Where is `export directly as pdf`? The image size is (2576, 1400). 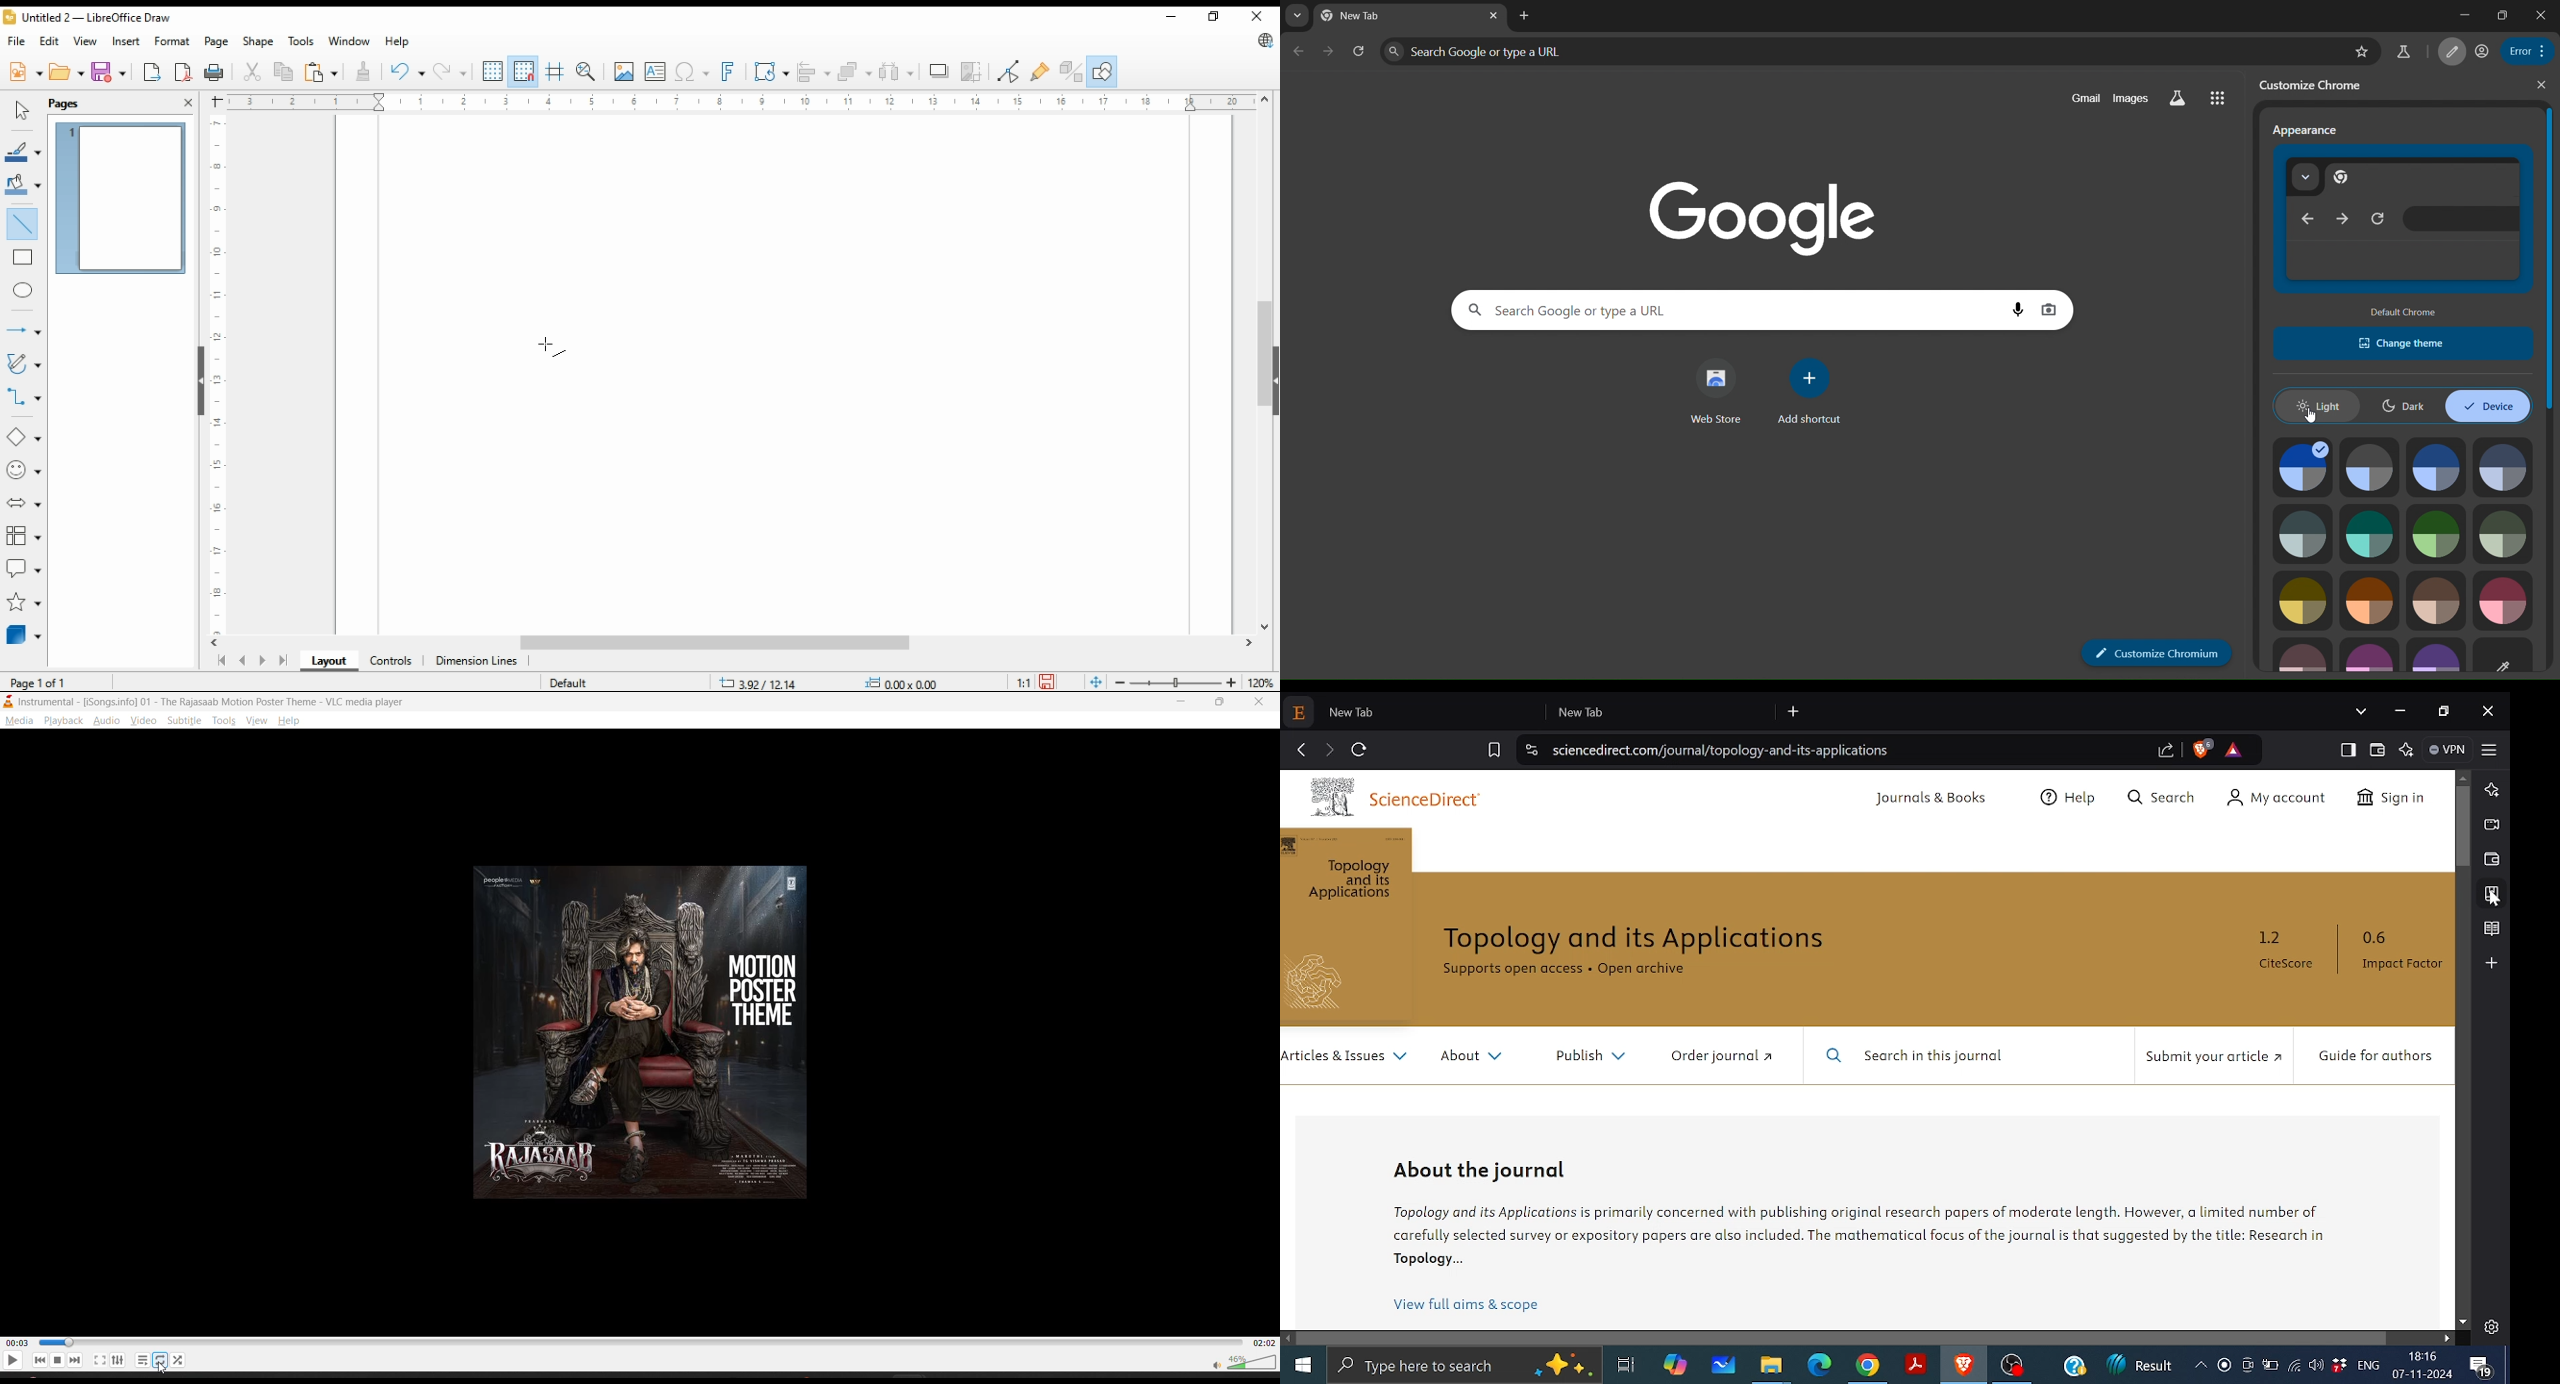 export directly as pdf is located at coordinates (184, 71).